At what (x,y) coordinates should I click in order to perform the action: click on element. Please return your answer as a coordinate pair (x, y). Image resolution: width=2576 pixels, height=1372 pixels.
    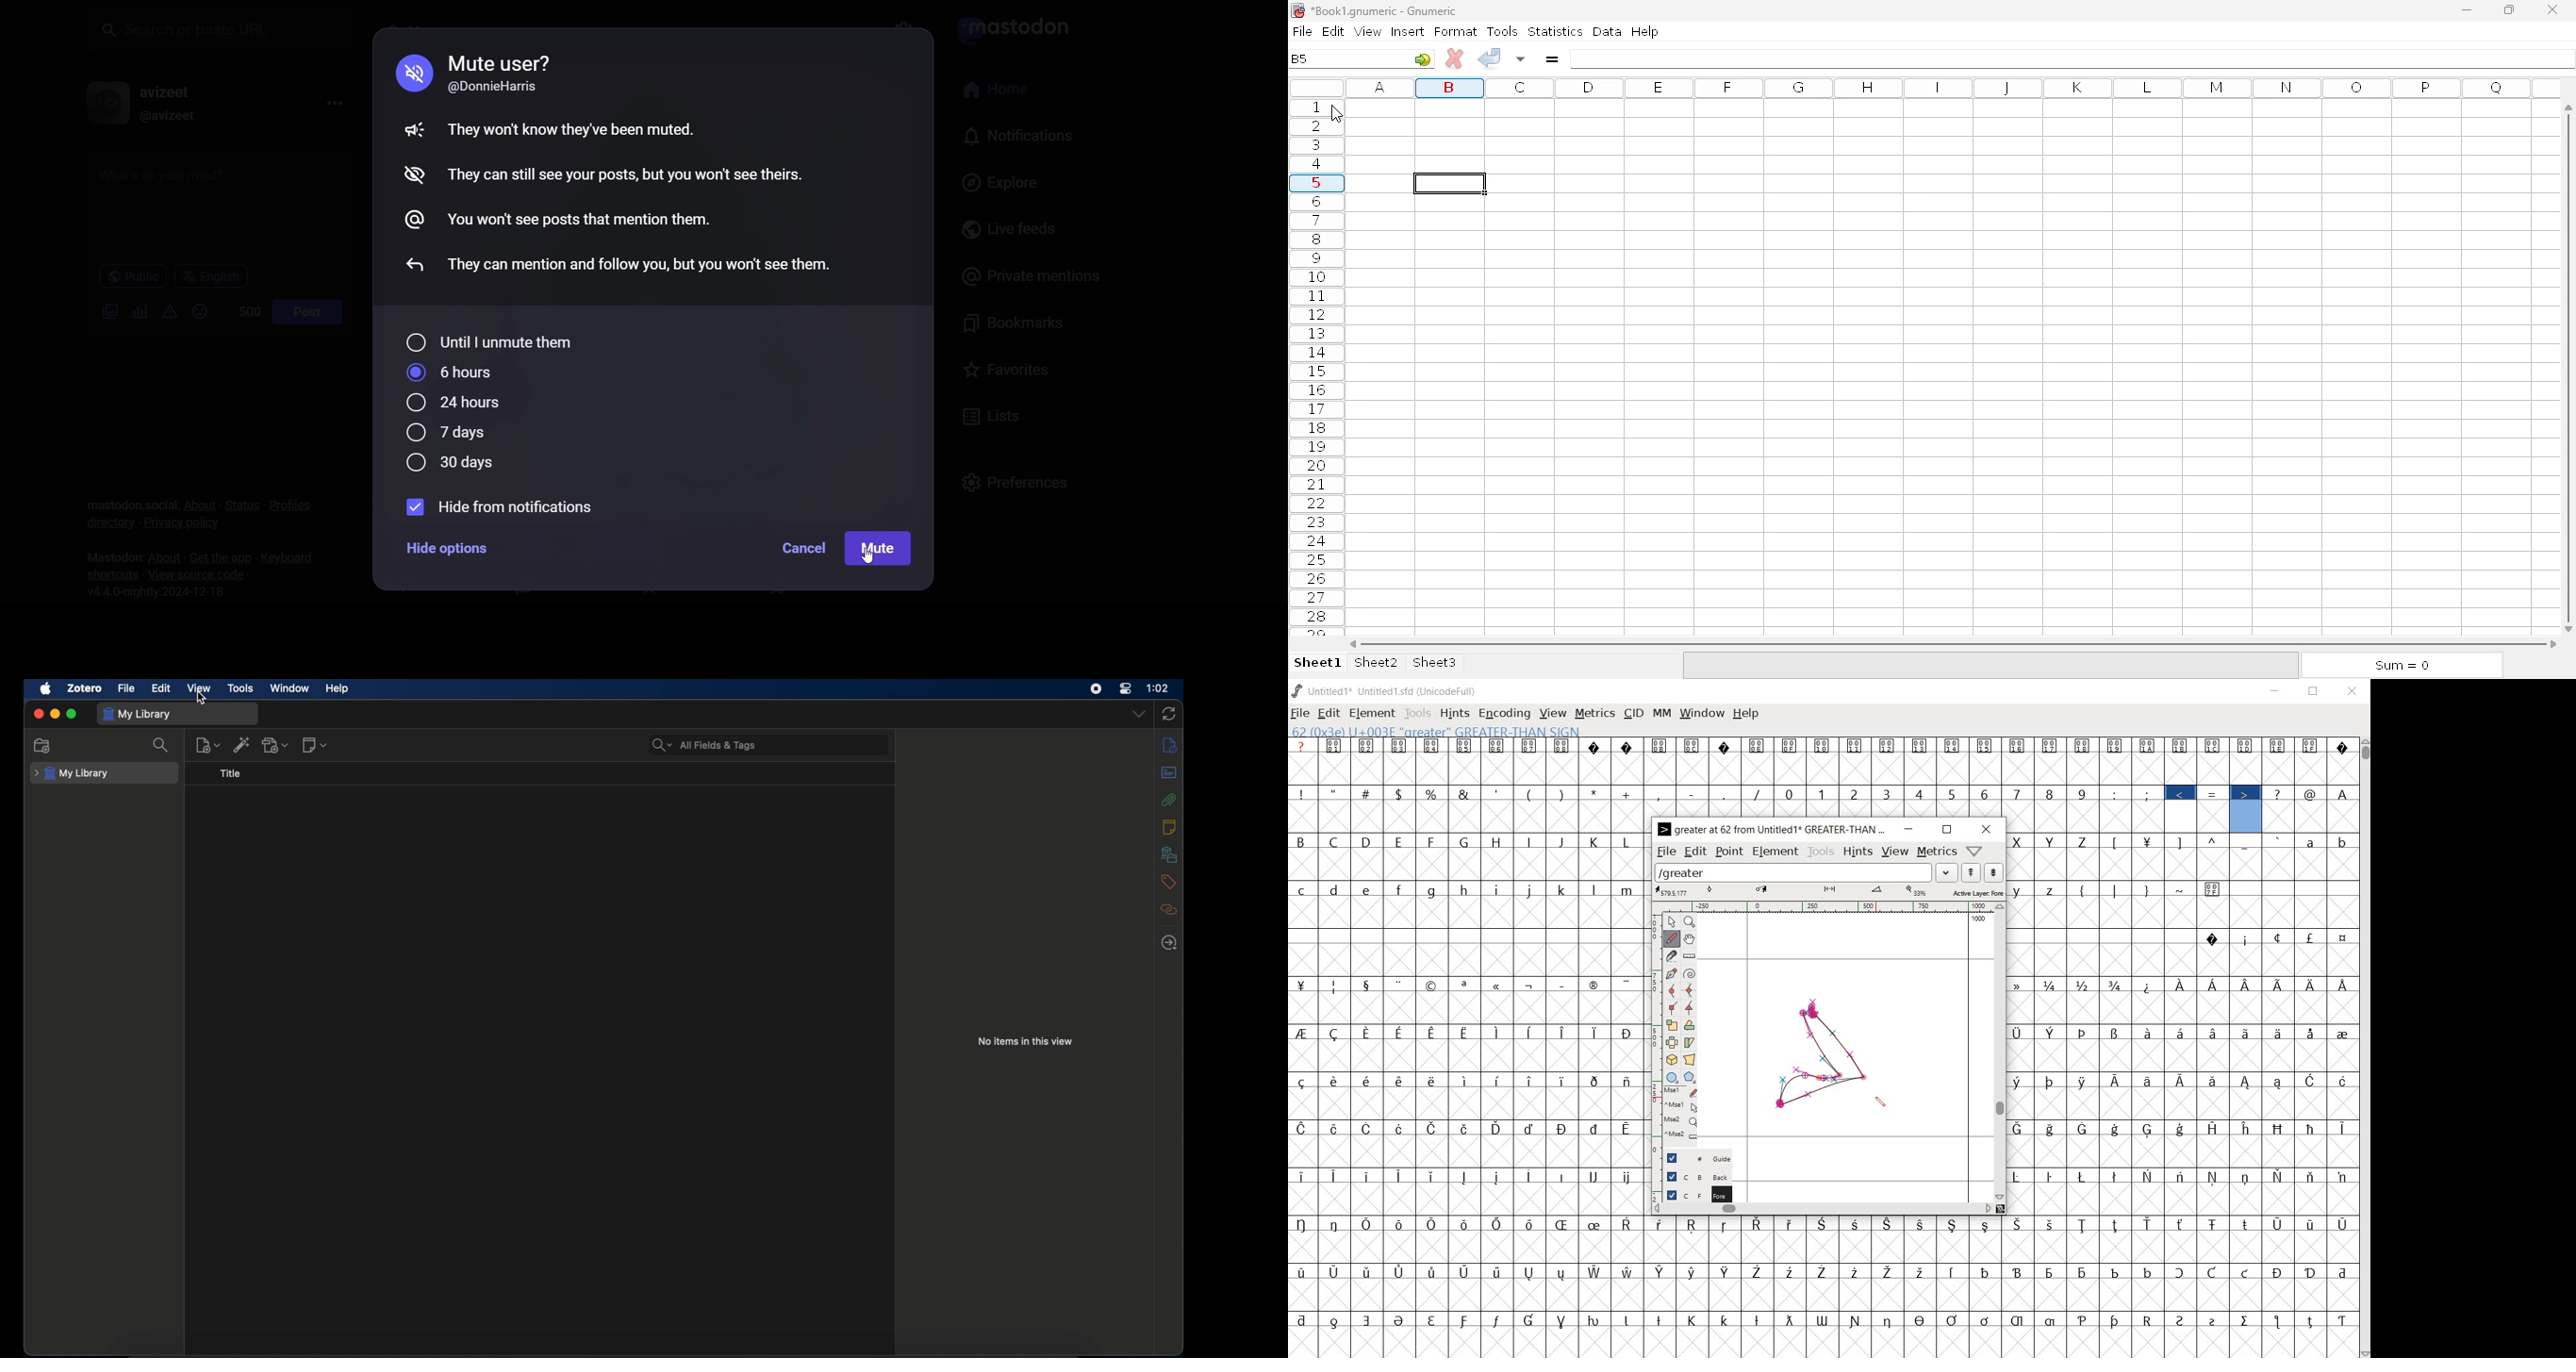
    Looking at the image, I should click on (1373, 714).